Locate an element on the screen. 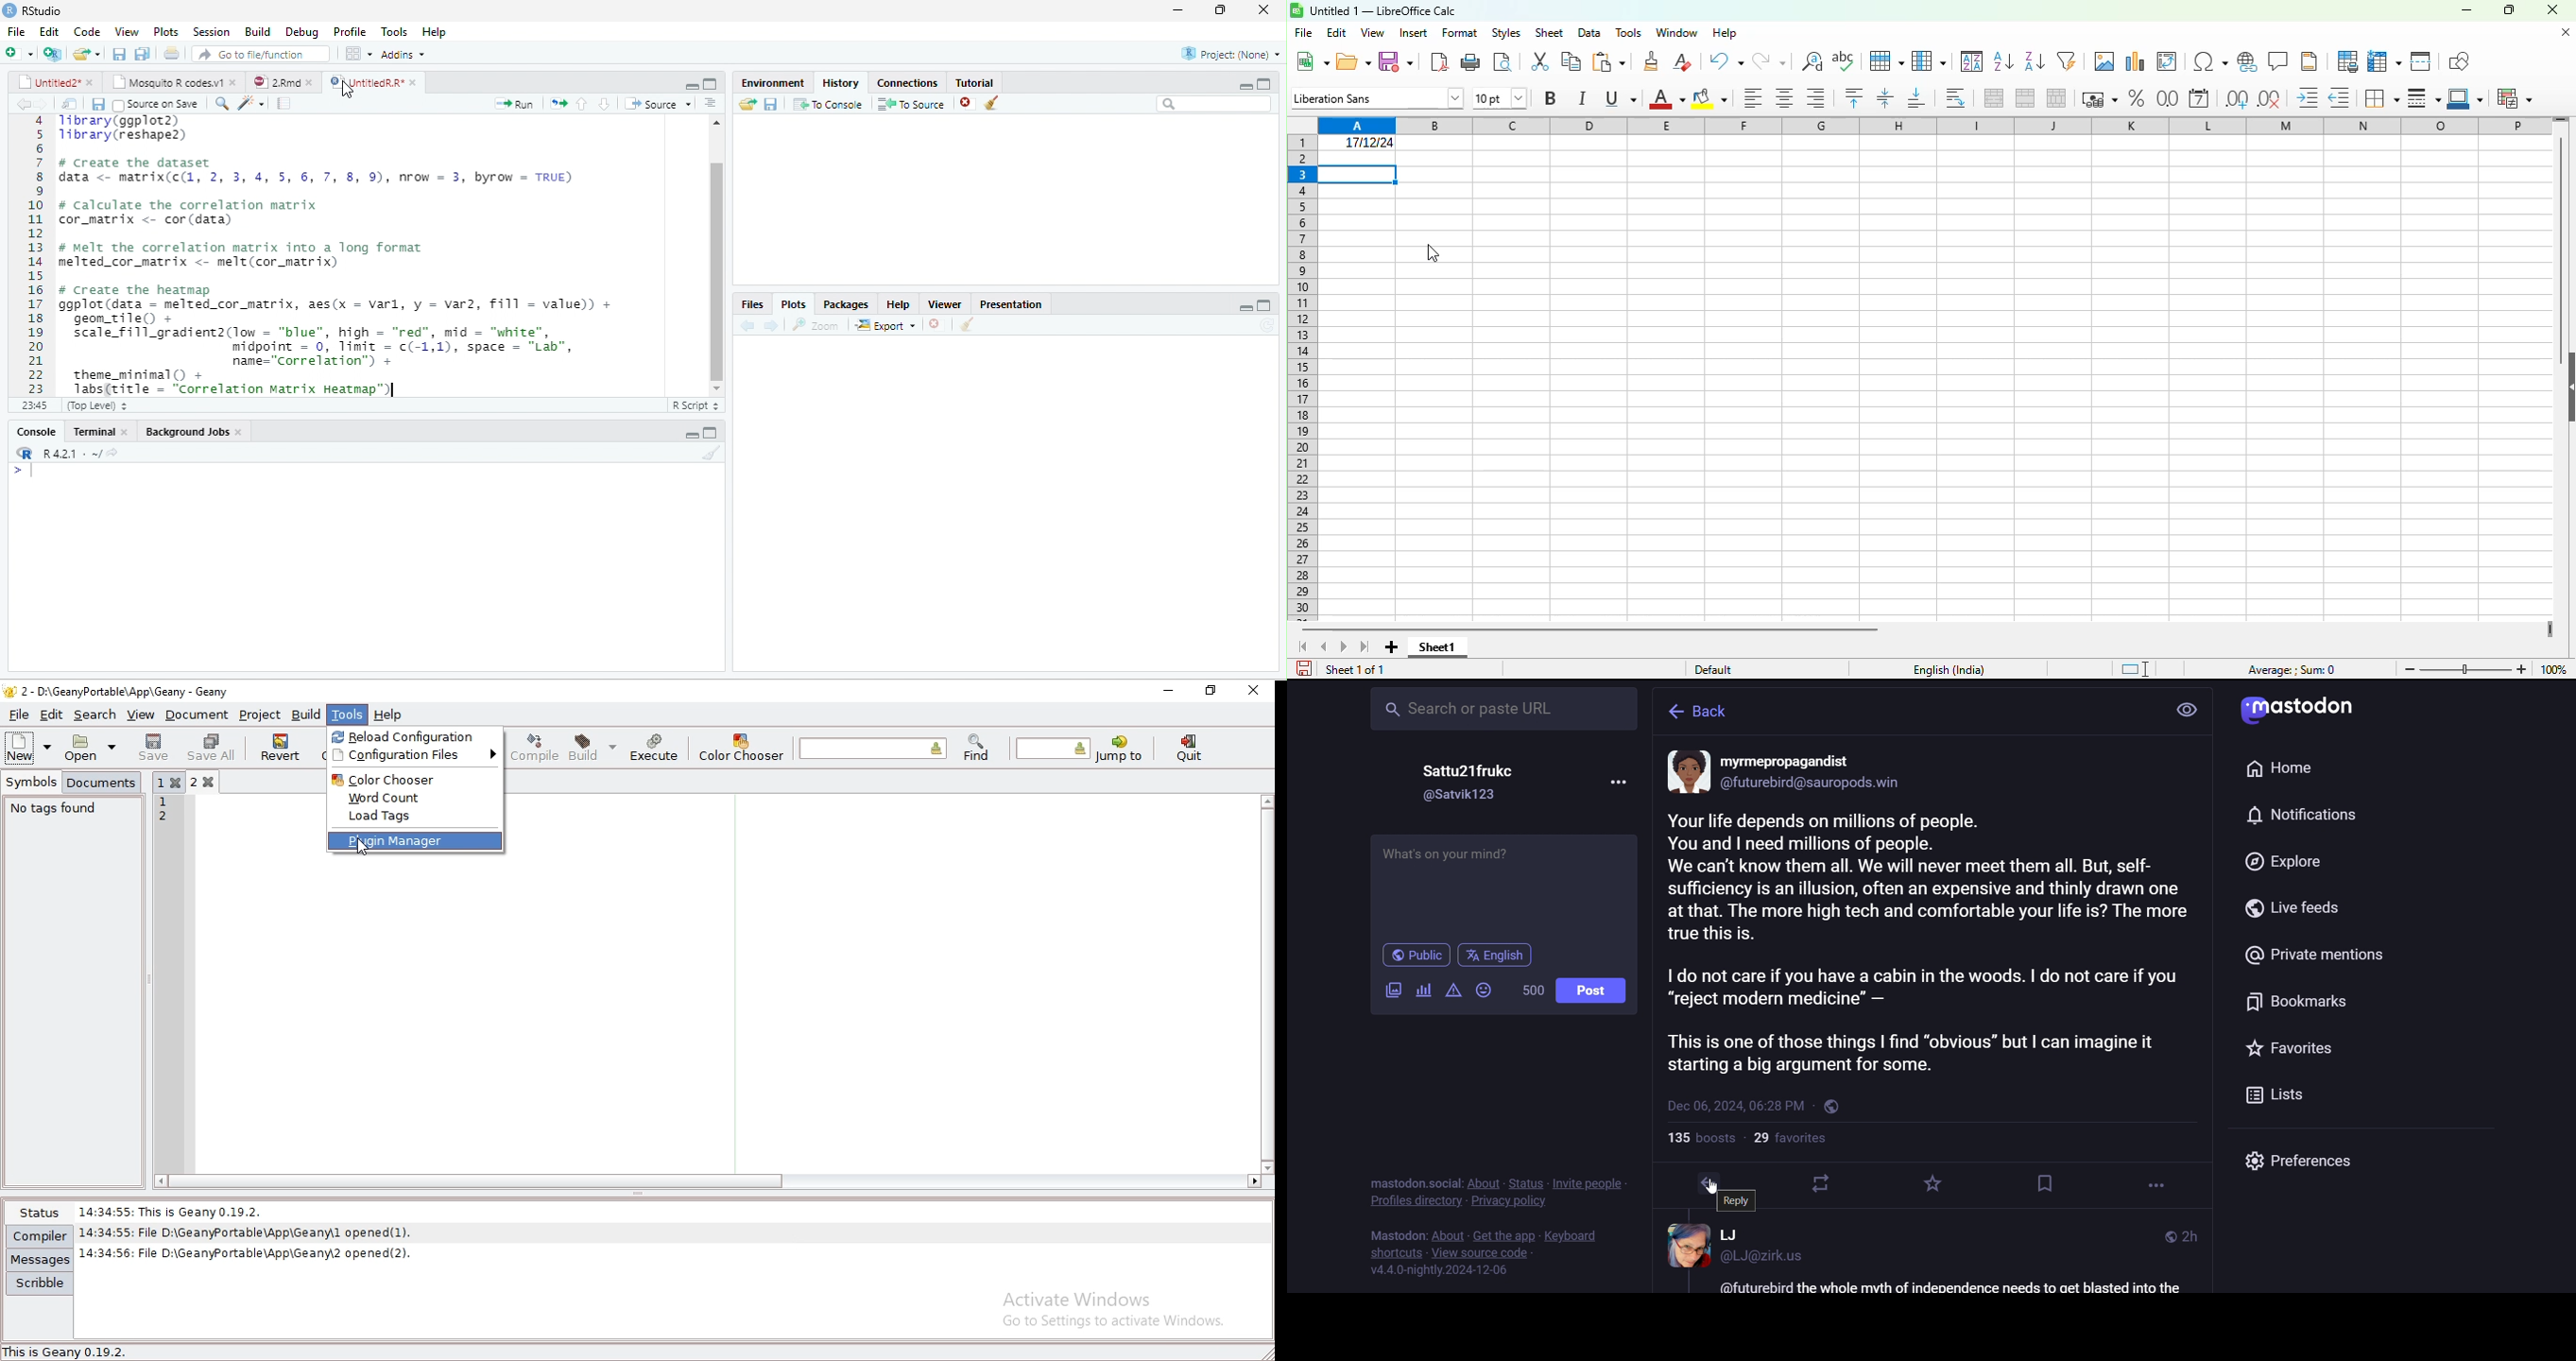  save is located at coordinates (770, 104).